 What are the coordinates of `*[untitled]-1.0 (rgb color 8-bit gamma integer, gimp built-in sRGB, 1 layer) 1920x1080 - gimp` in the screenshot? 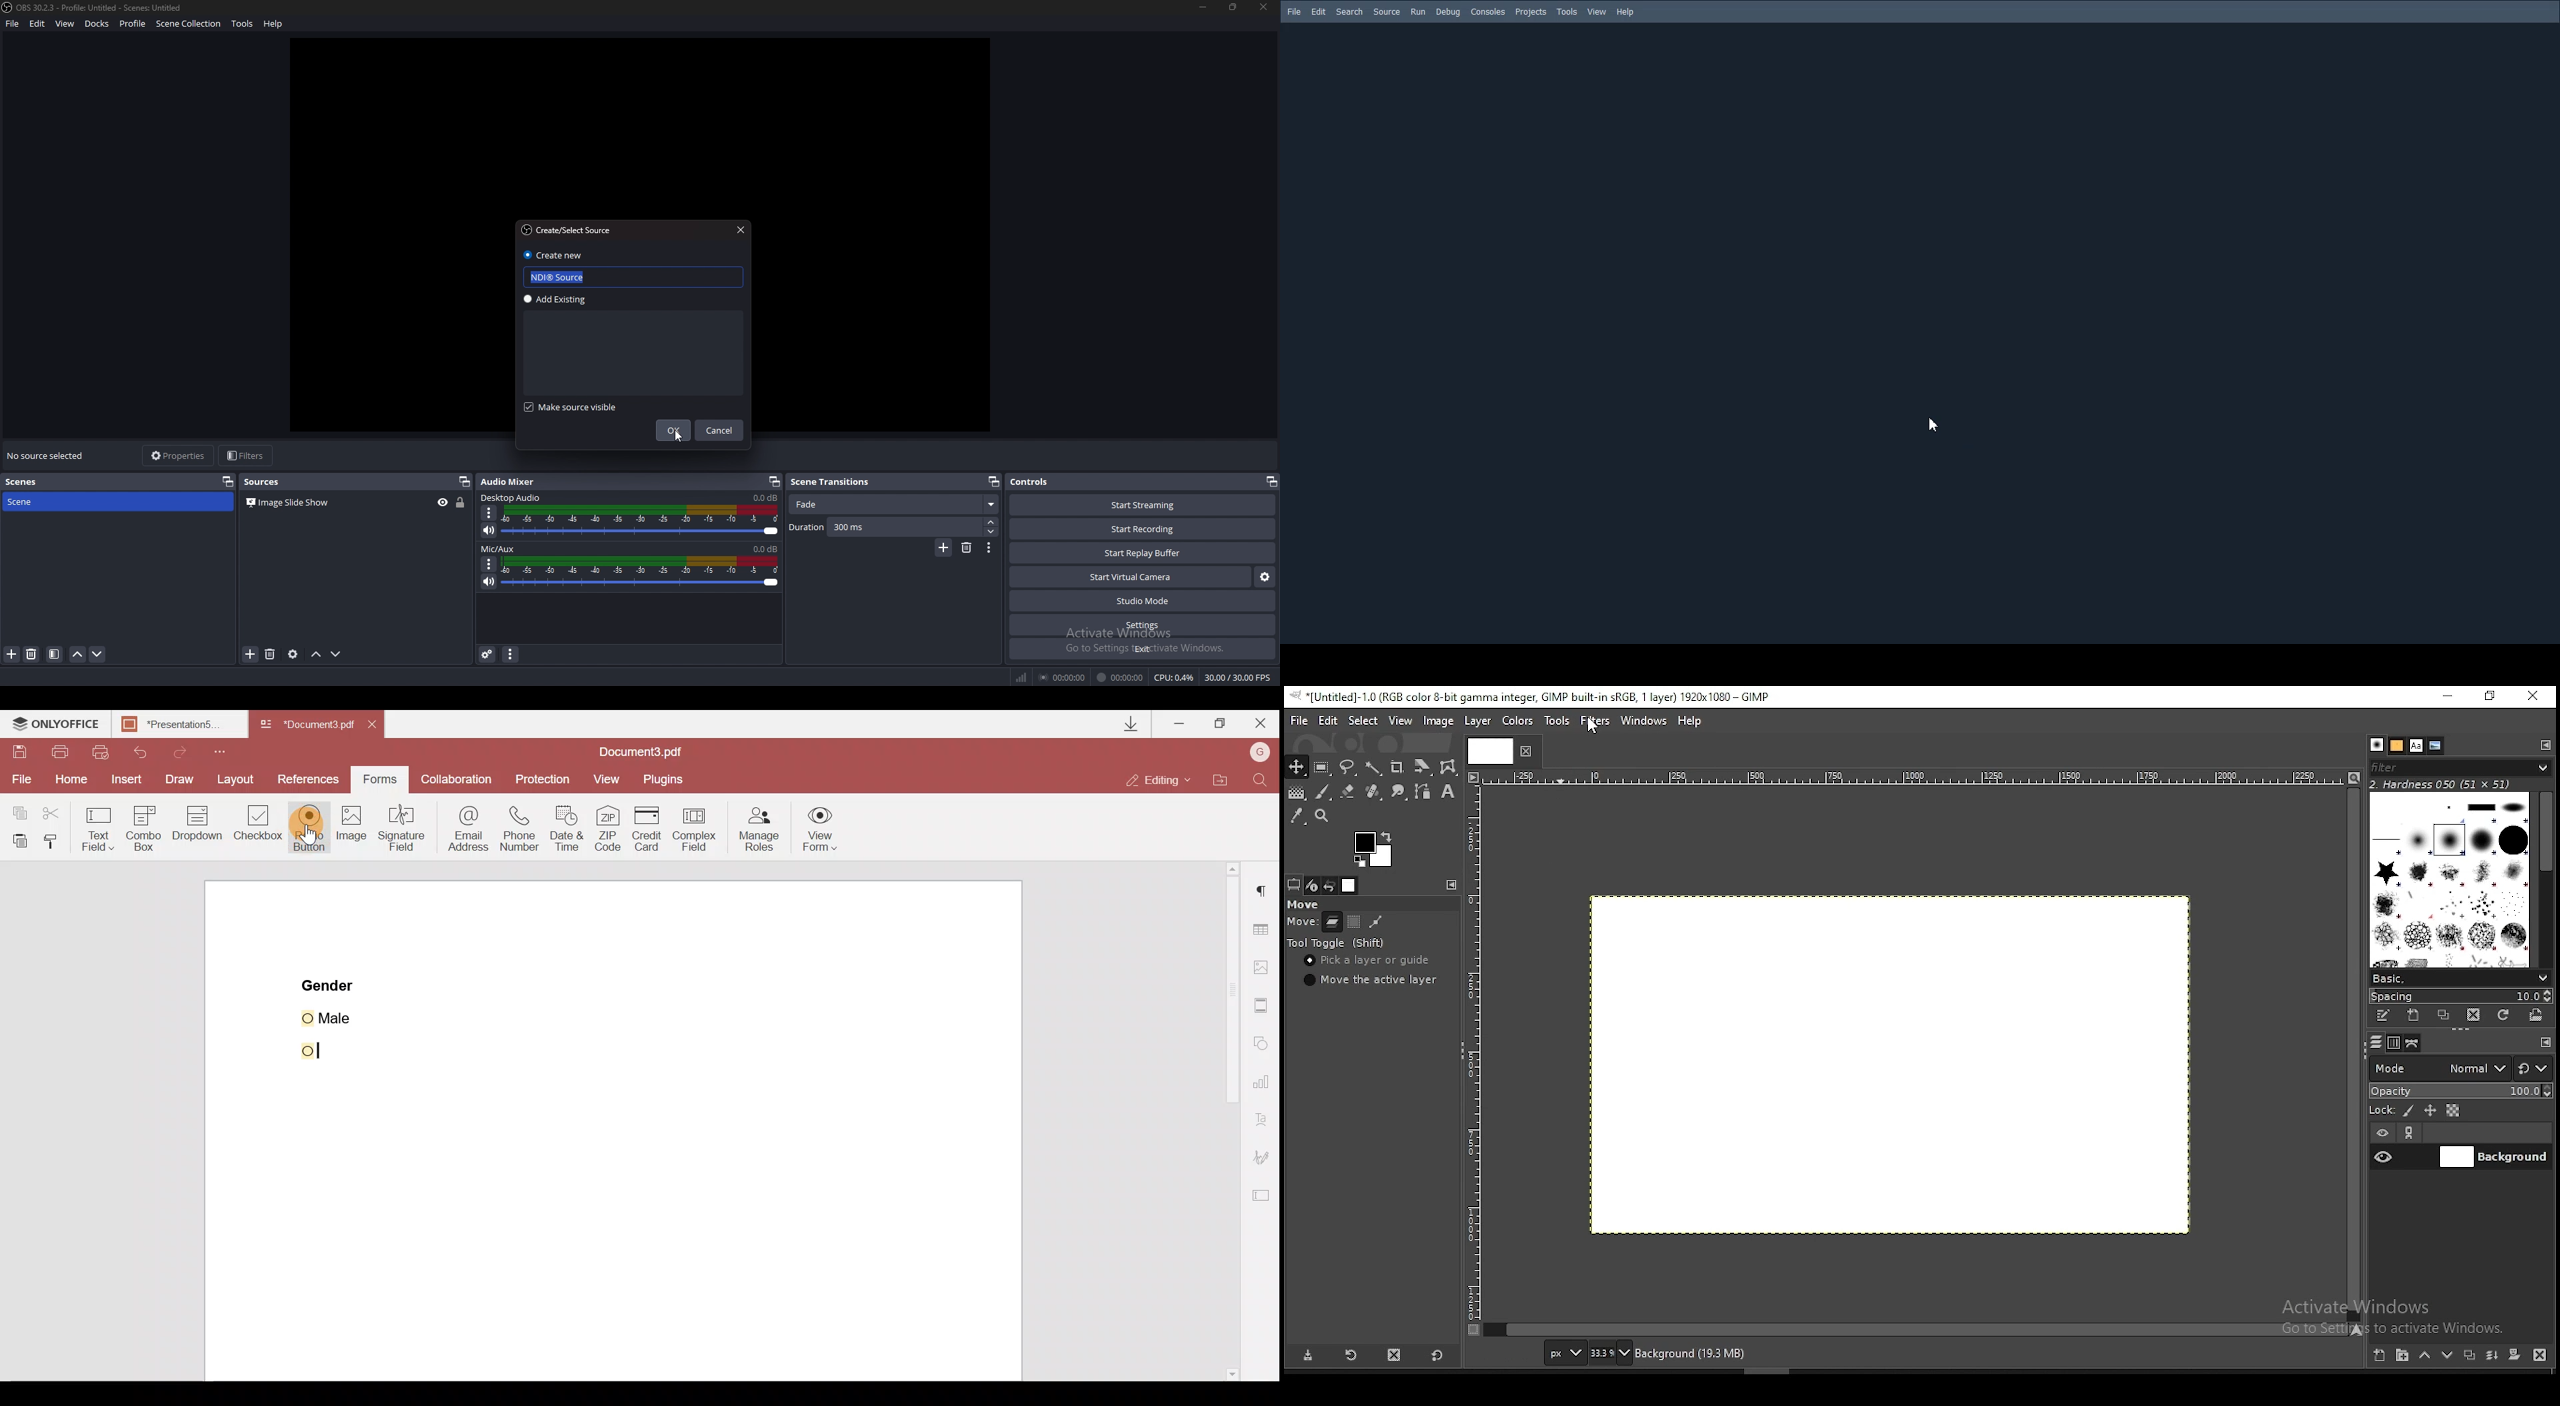 It's located at (1535, 697).